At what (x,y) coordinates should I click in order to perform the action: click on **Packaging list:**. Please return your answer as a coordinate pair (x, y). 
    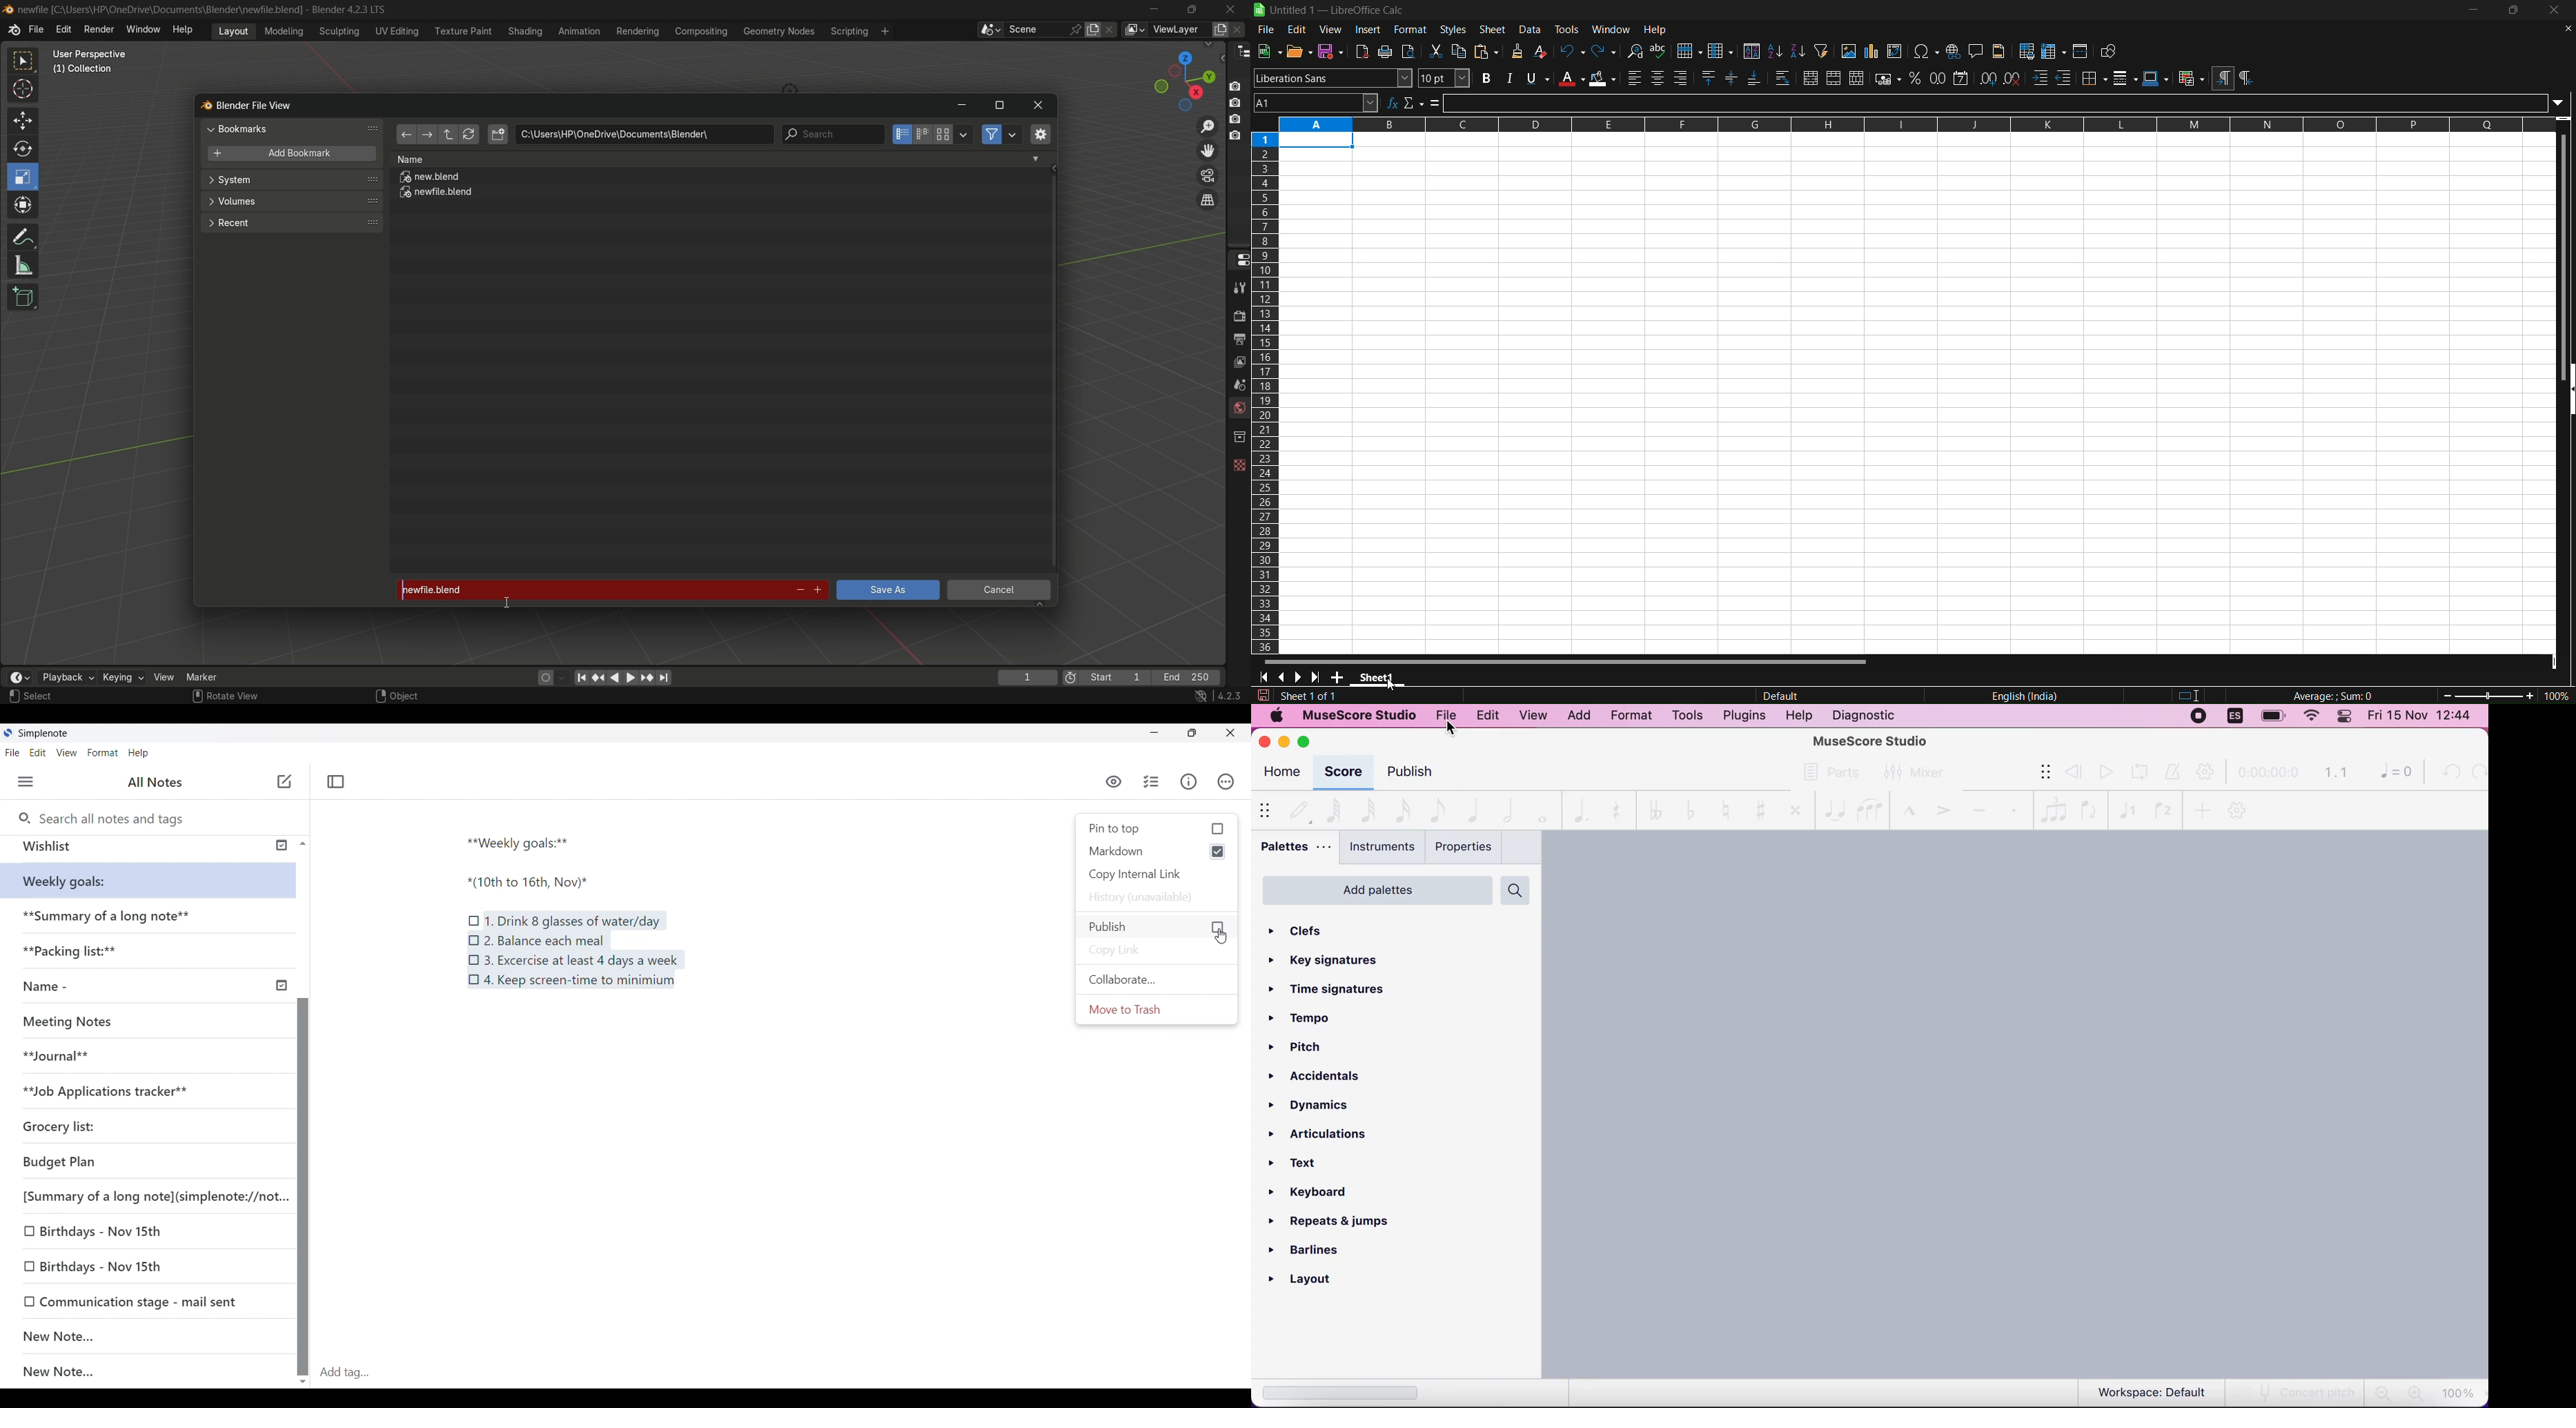
    Looking at the image, I should click on (81, 955).